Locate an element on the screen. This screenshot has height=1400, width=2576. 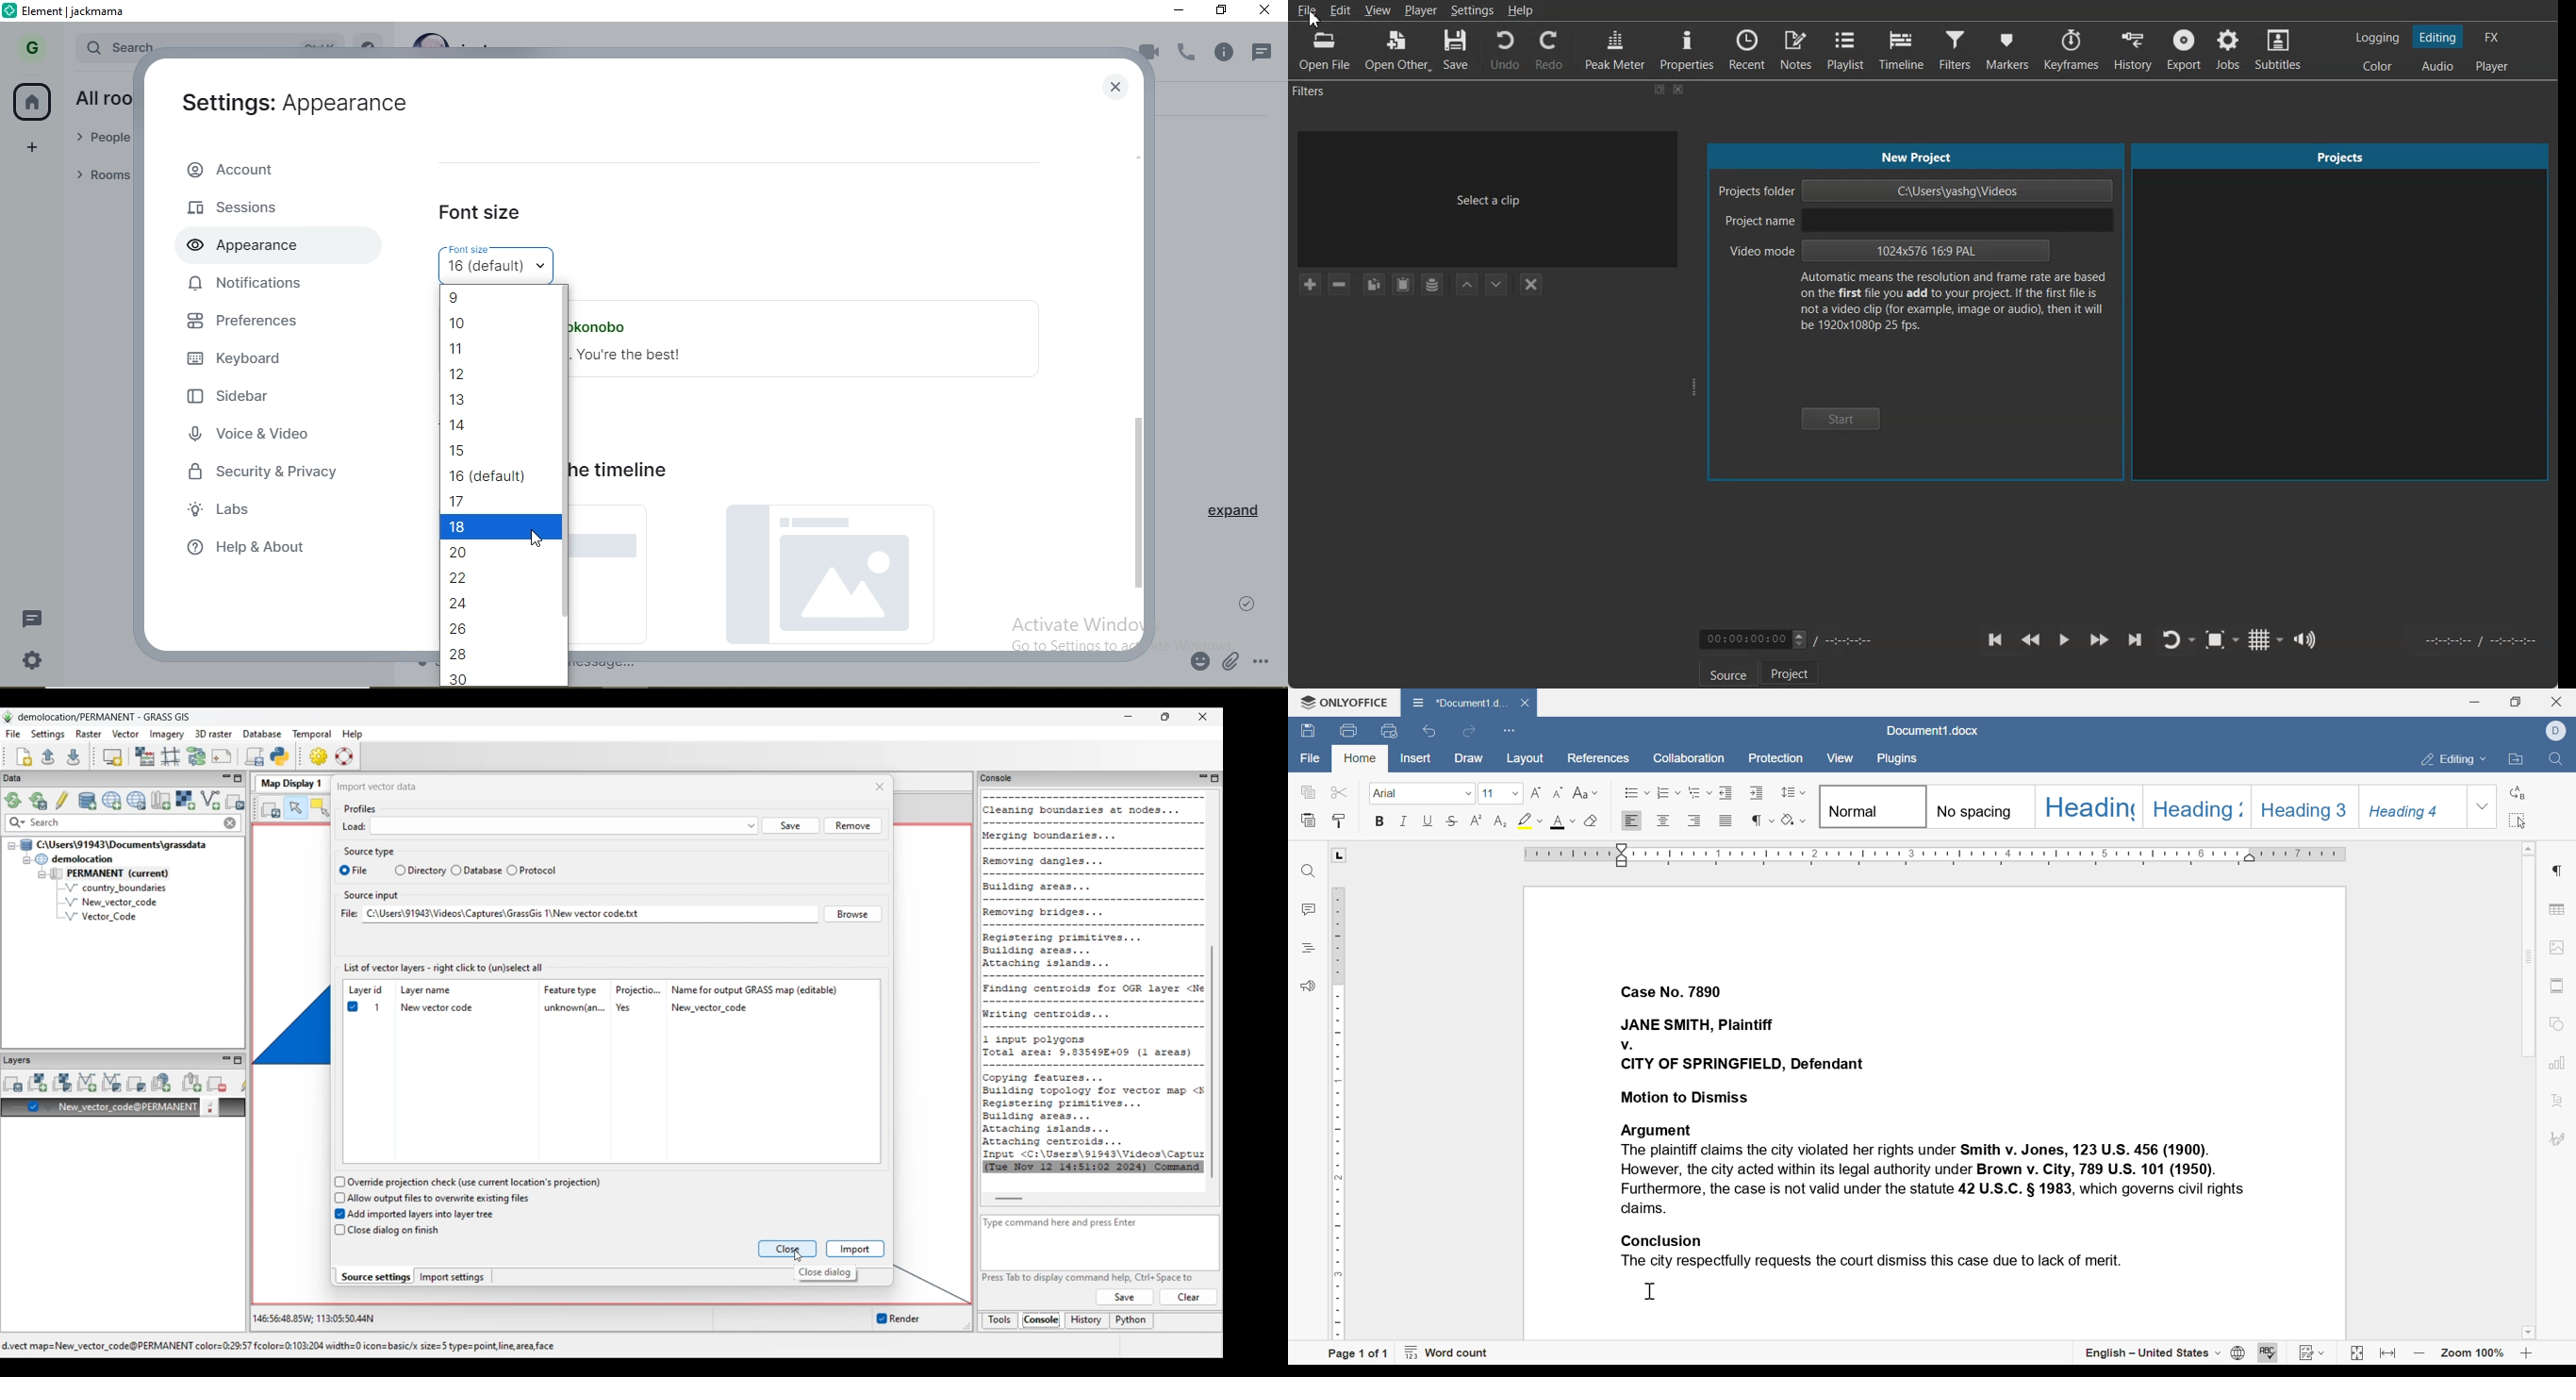
draw is located at coordinates (1471, 758).